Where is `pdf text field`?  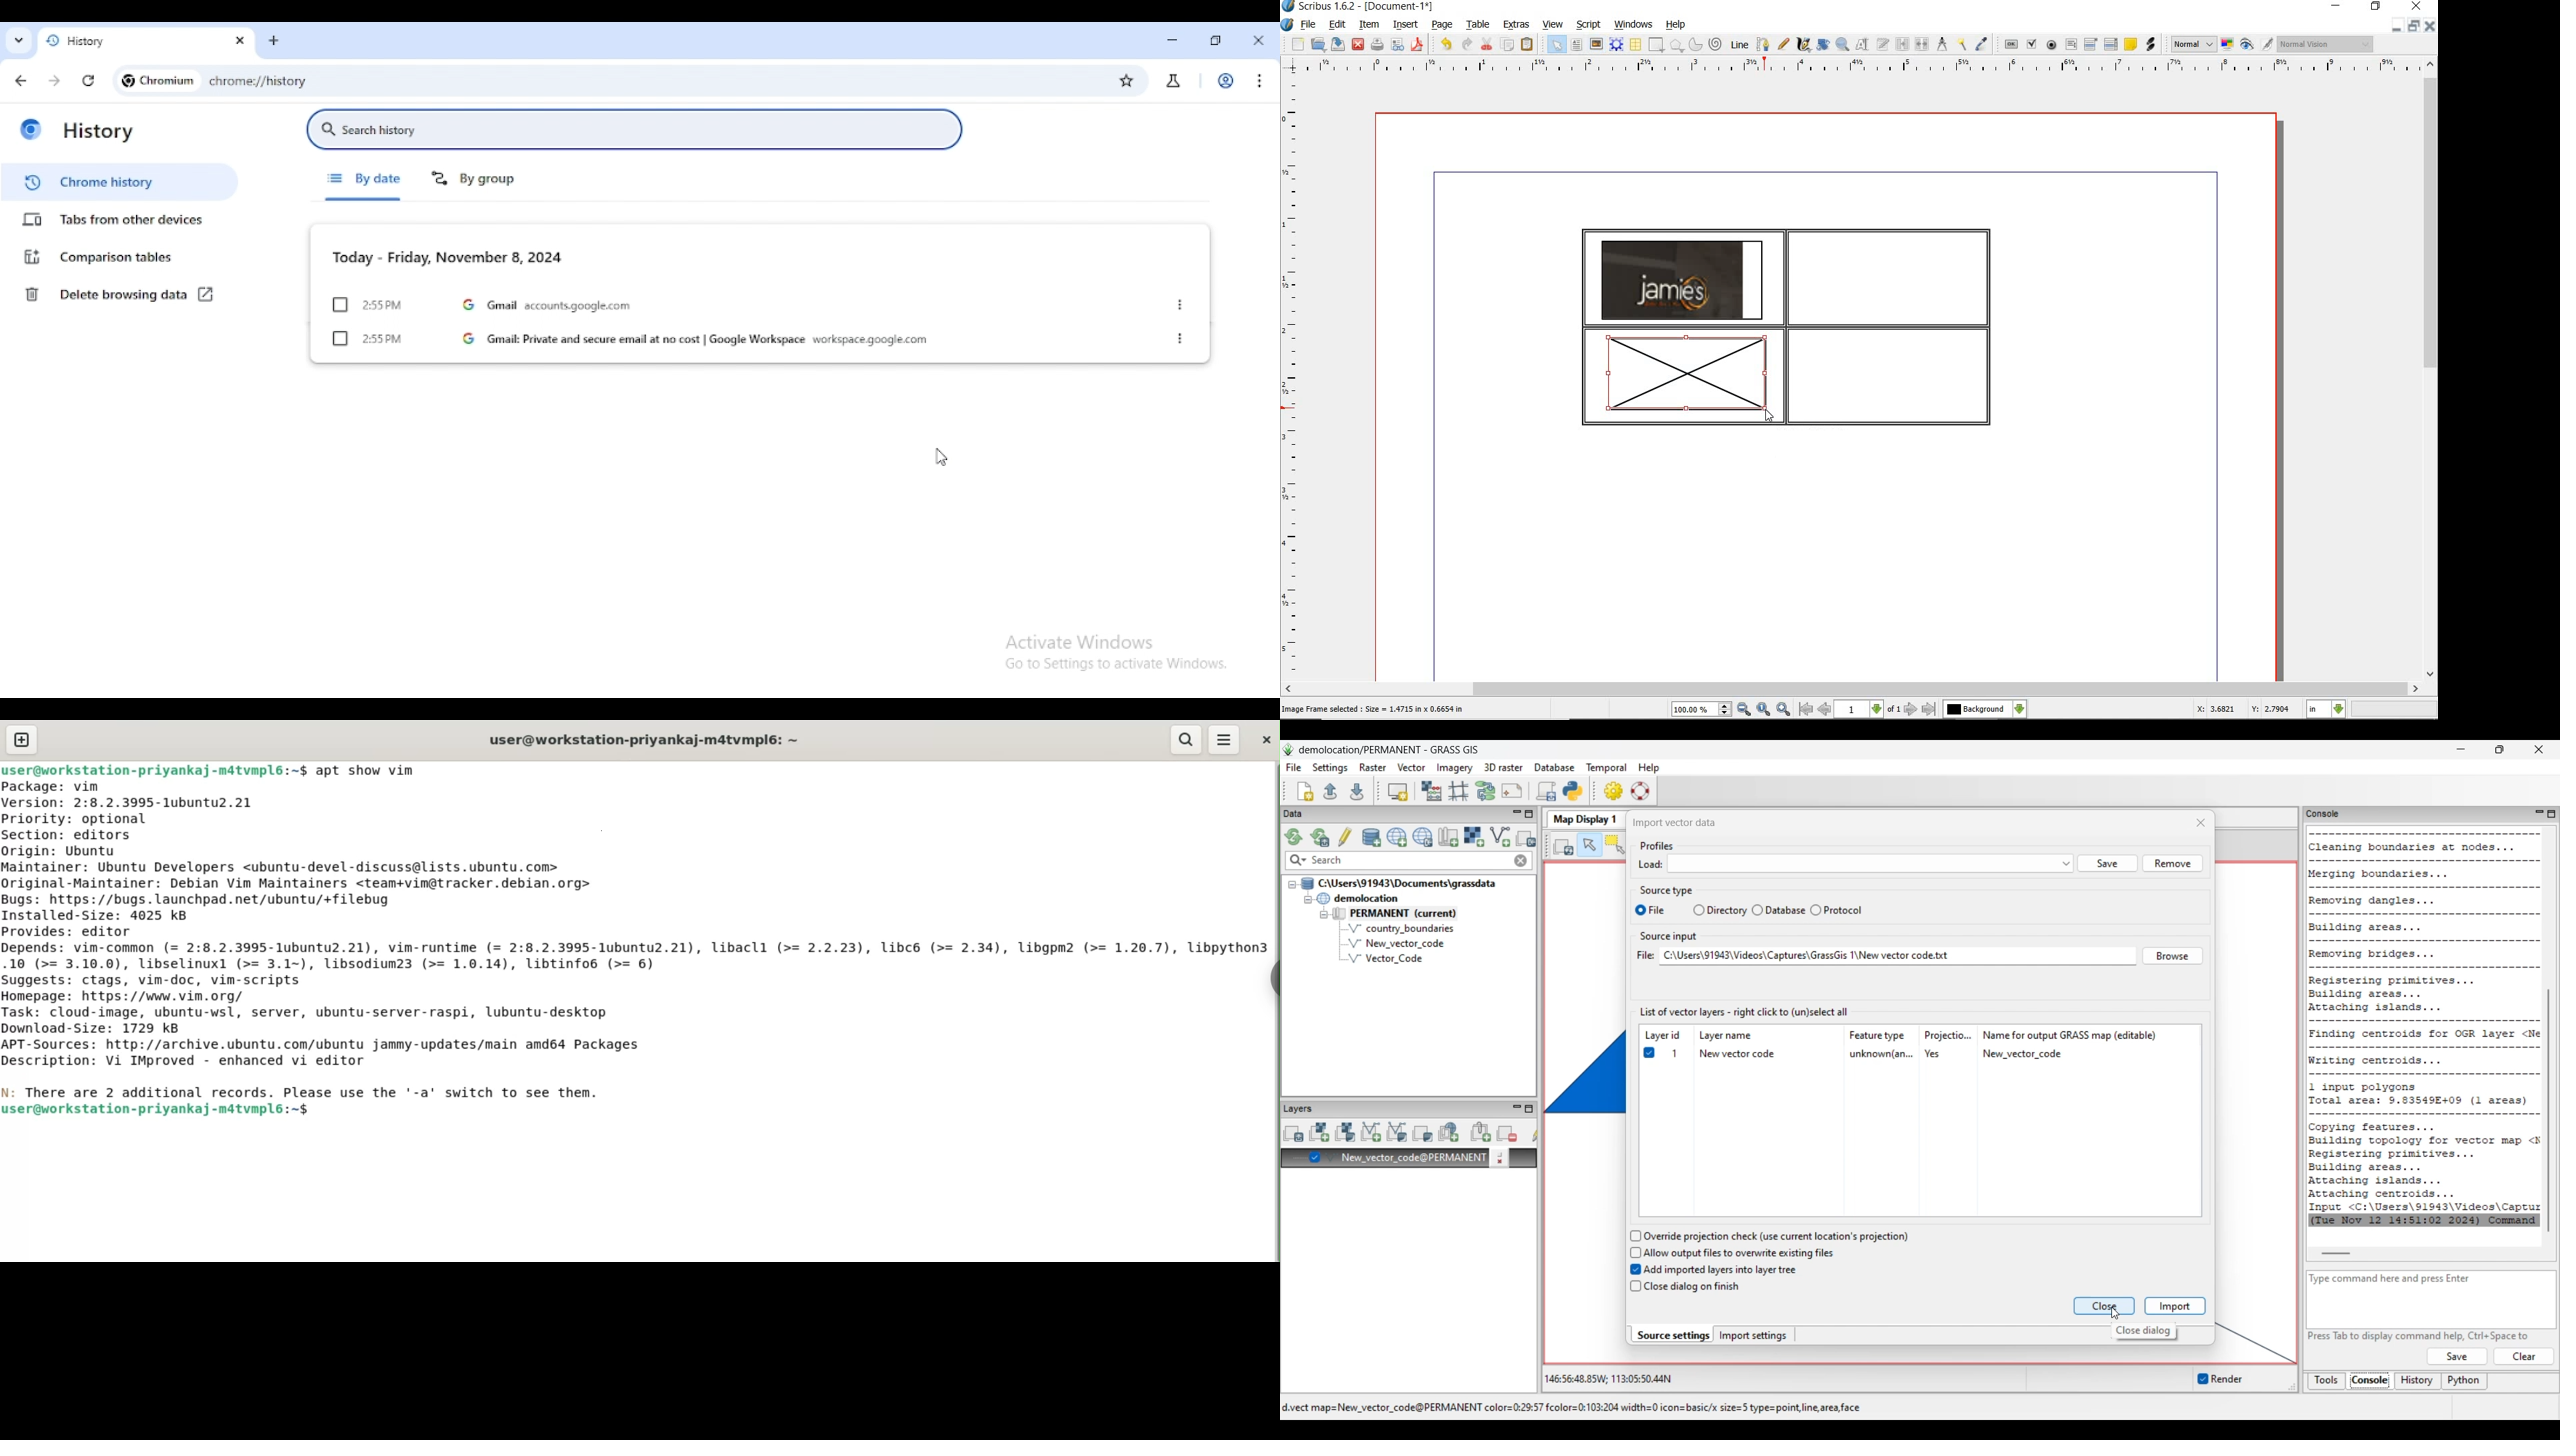
pdf text field is located at coordinates (2072, 44).